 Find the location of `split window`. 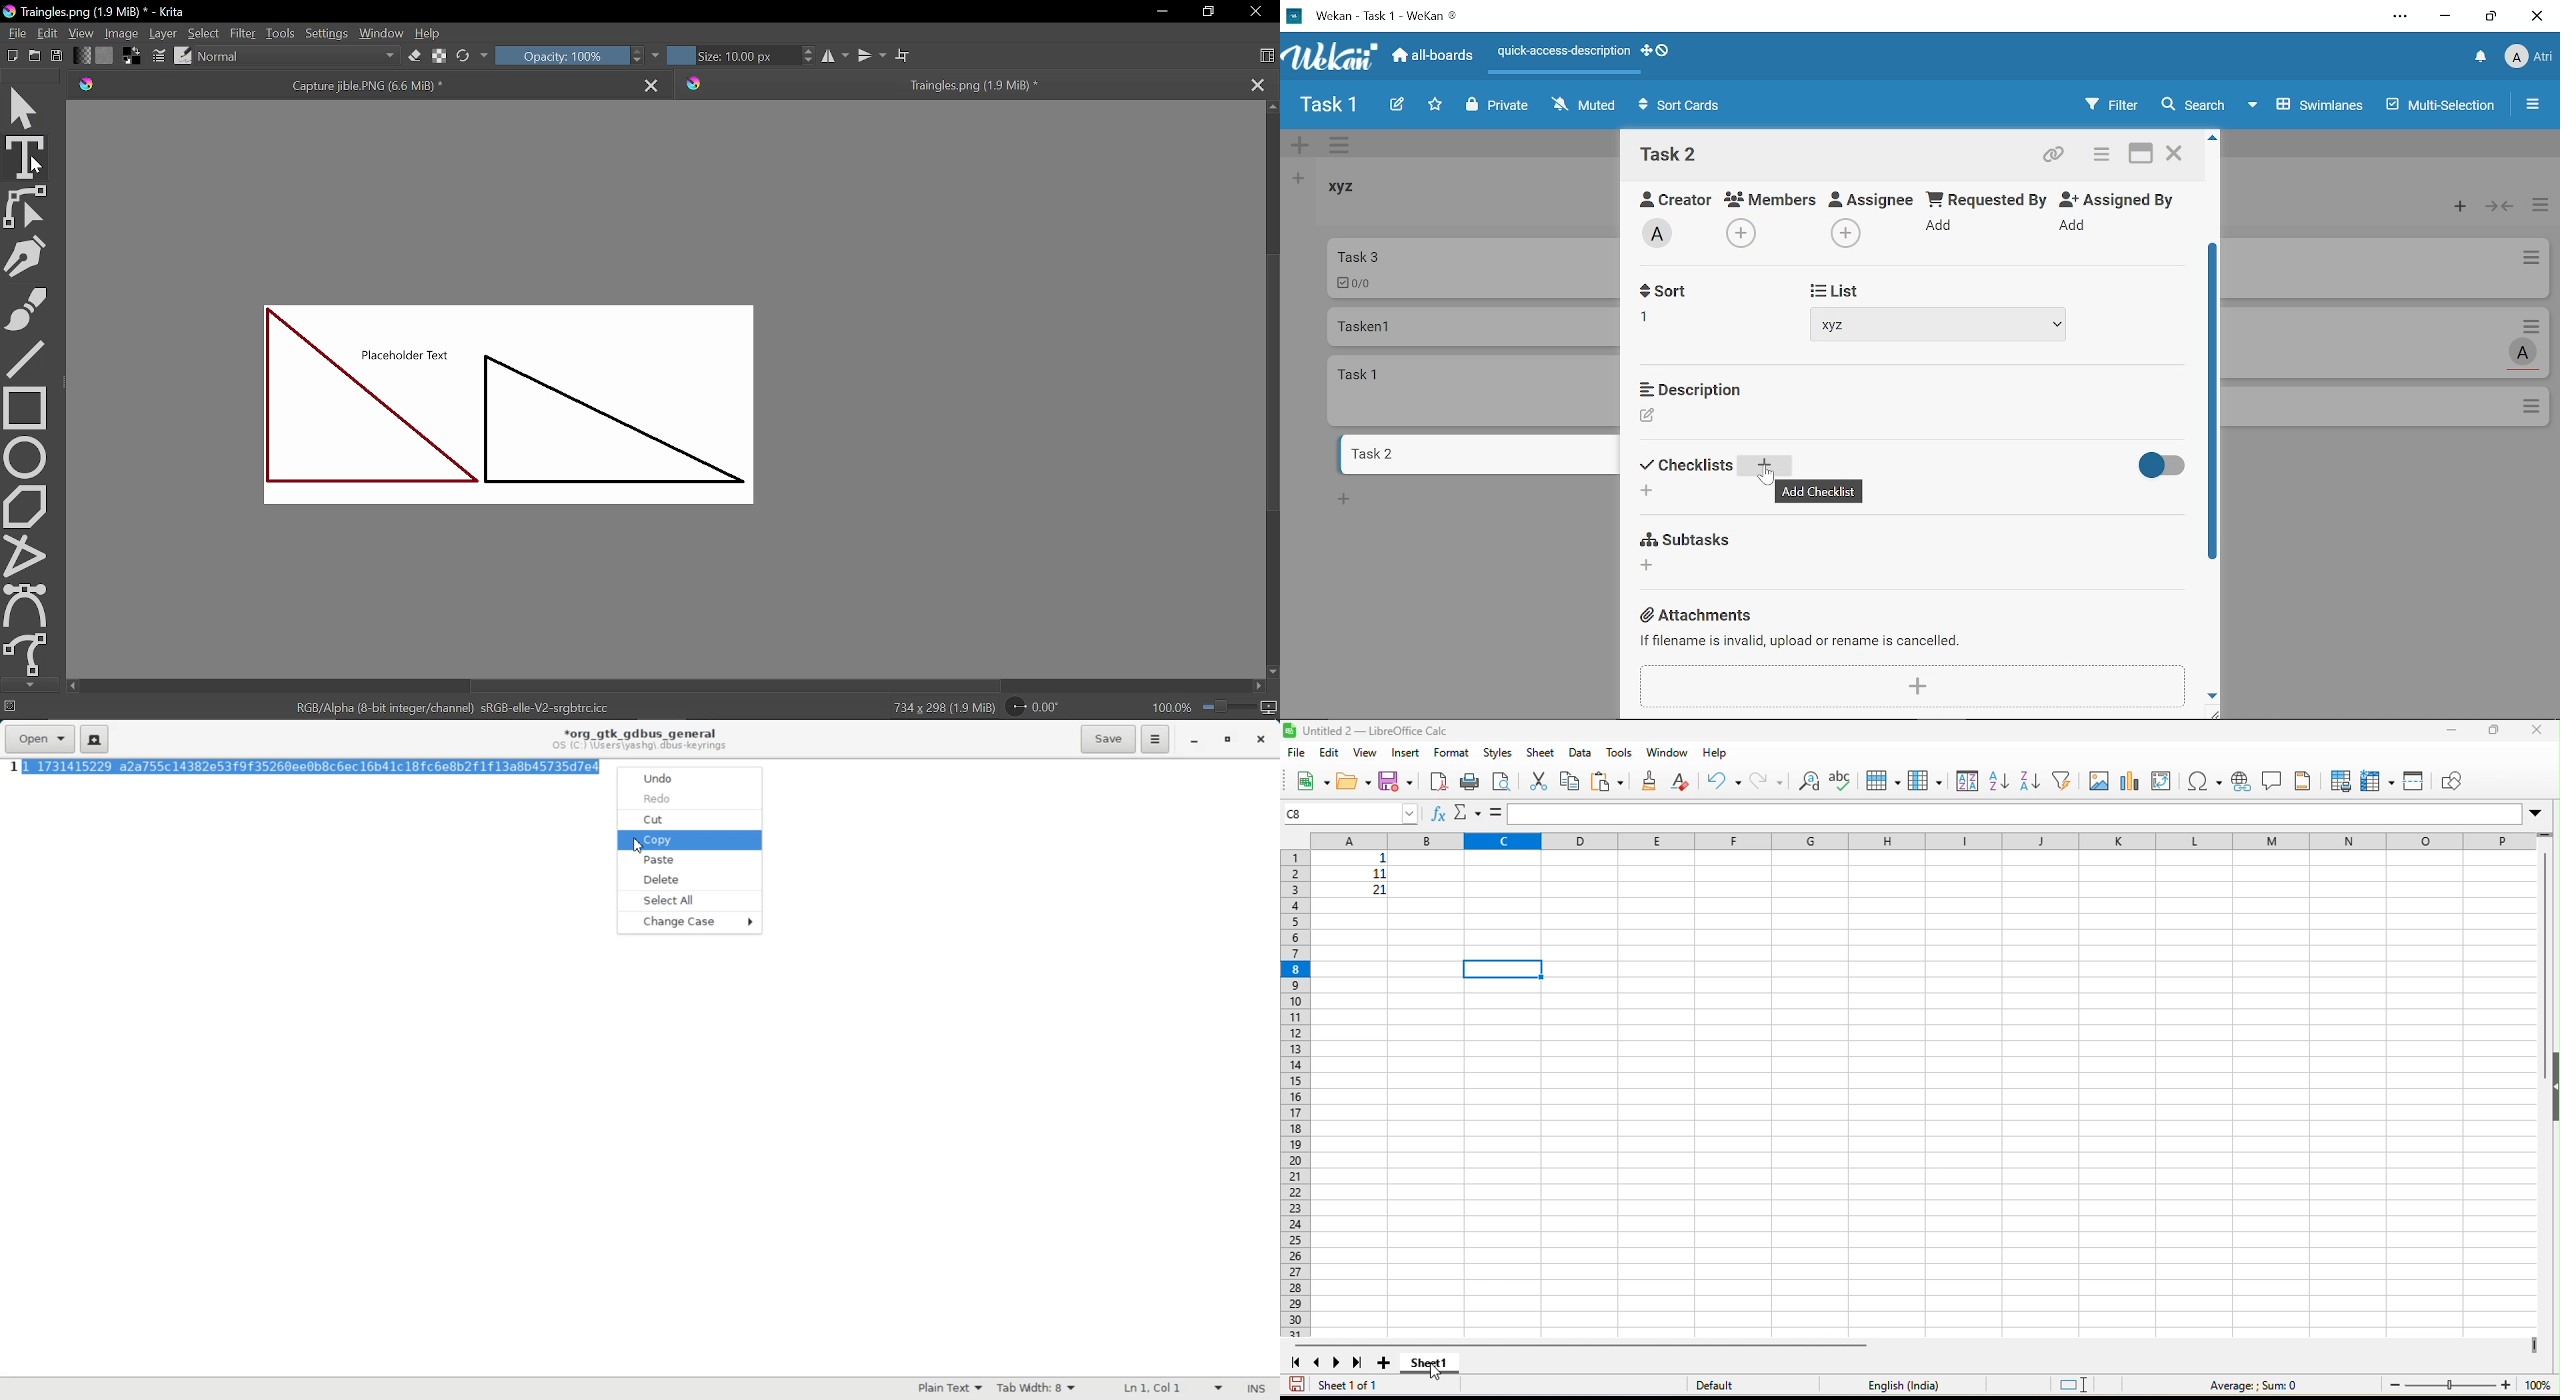

split window is located at coordinates (2415, 783).